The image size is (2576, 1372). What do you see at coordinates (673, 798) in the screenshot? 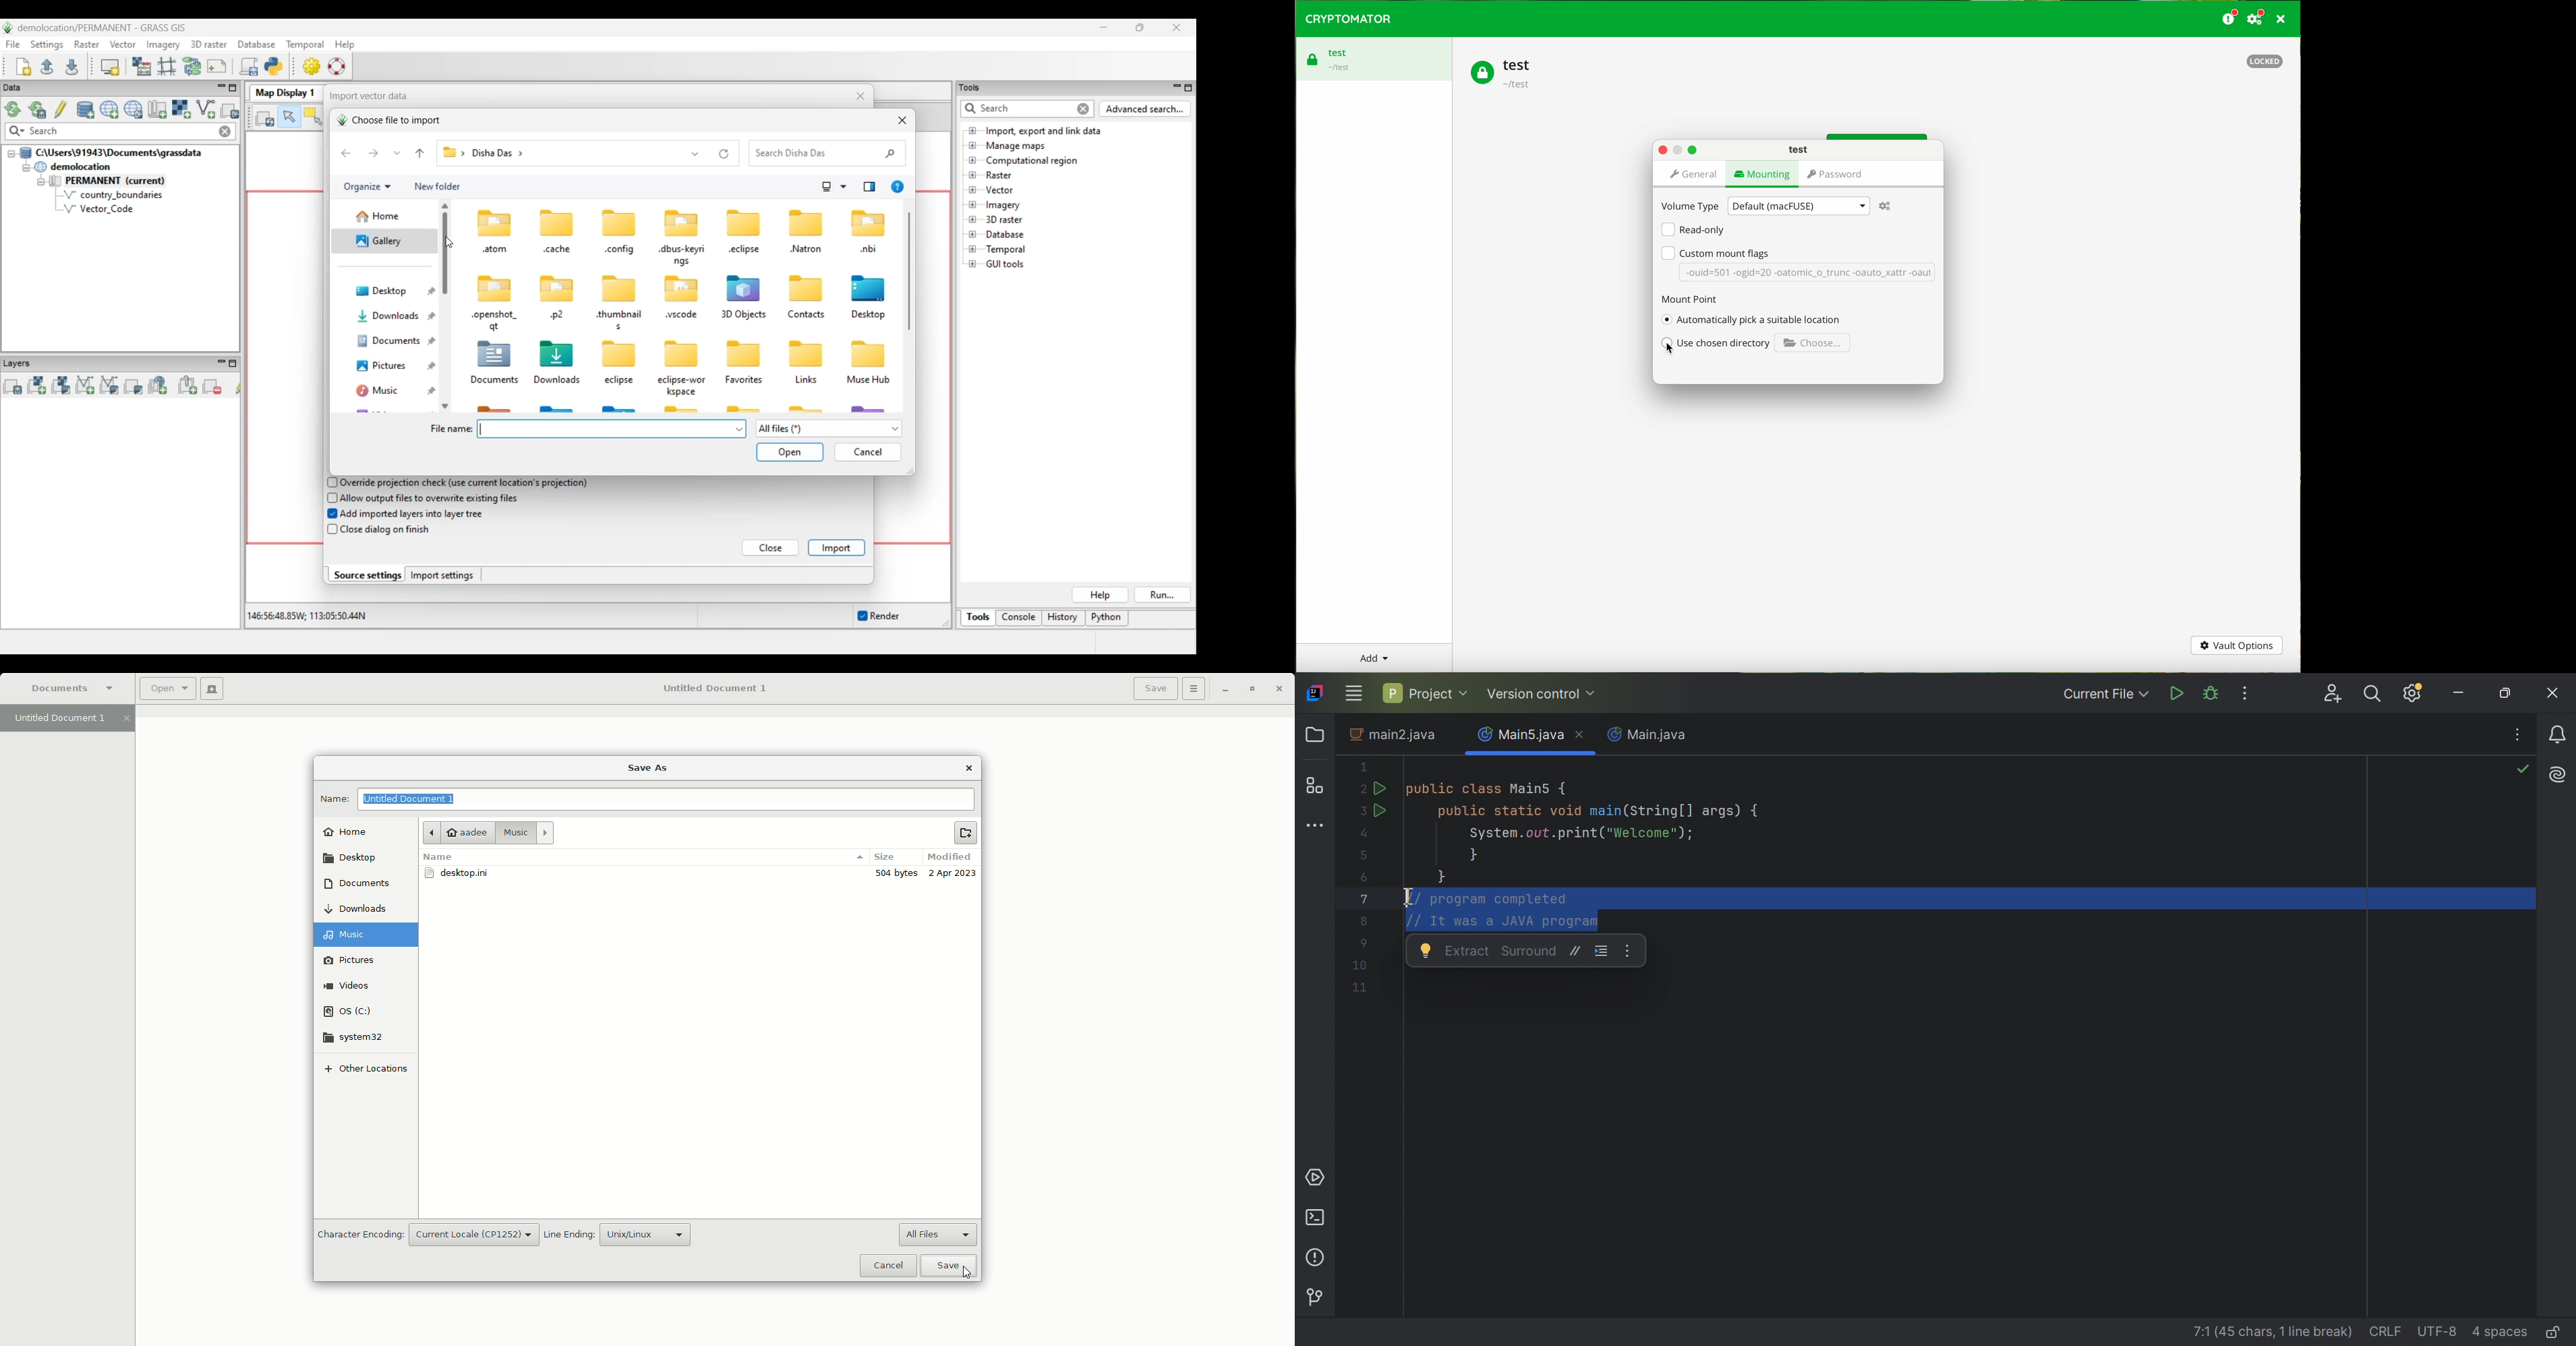
I see `File name` at bounding box center [673, 798].